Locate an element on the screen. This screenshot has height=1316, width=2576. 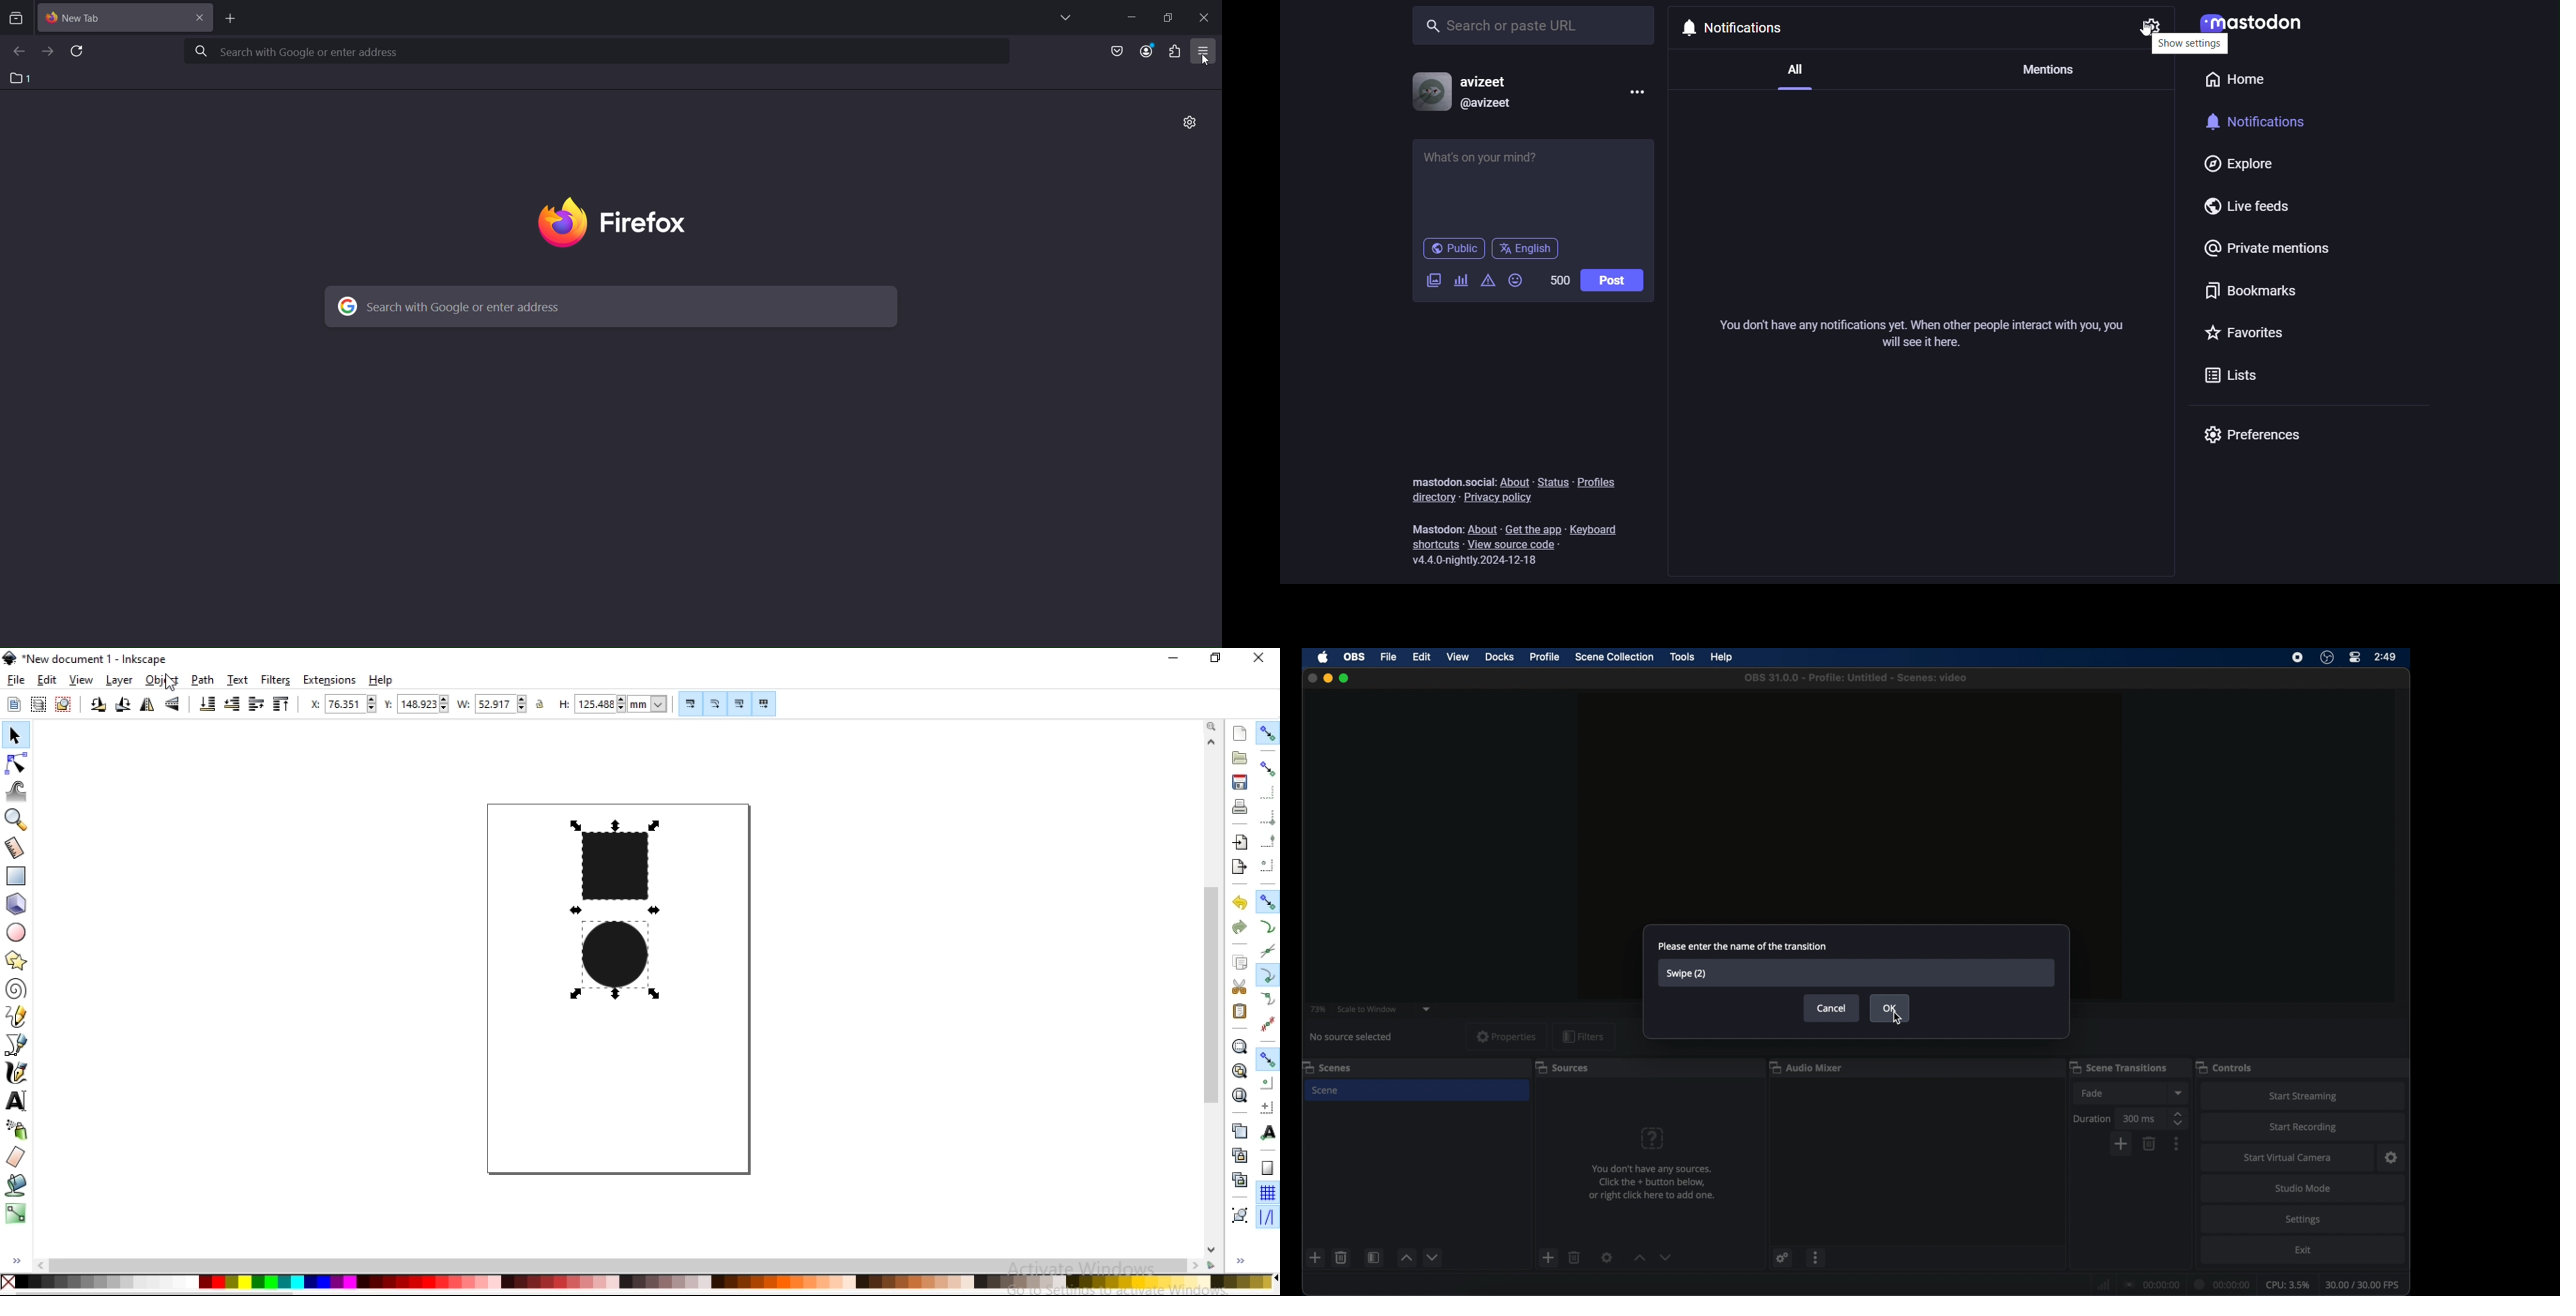
@username is located at coordinates (1487, 103).